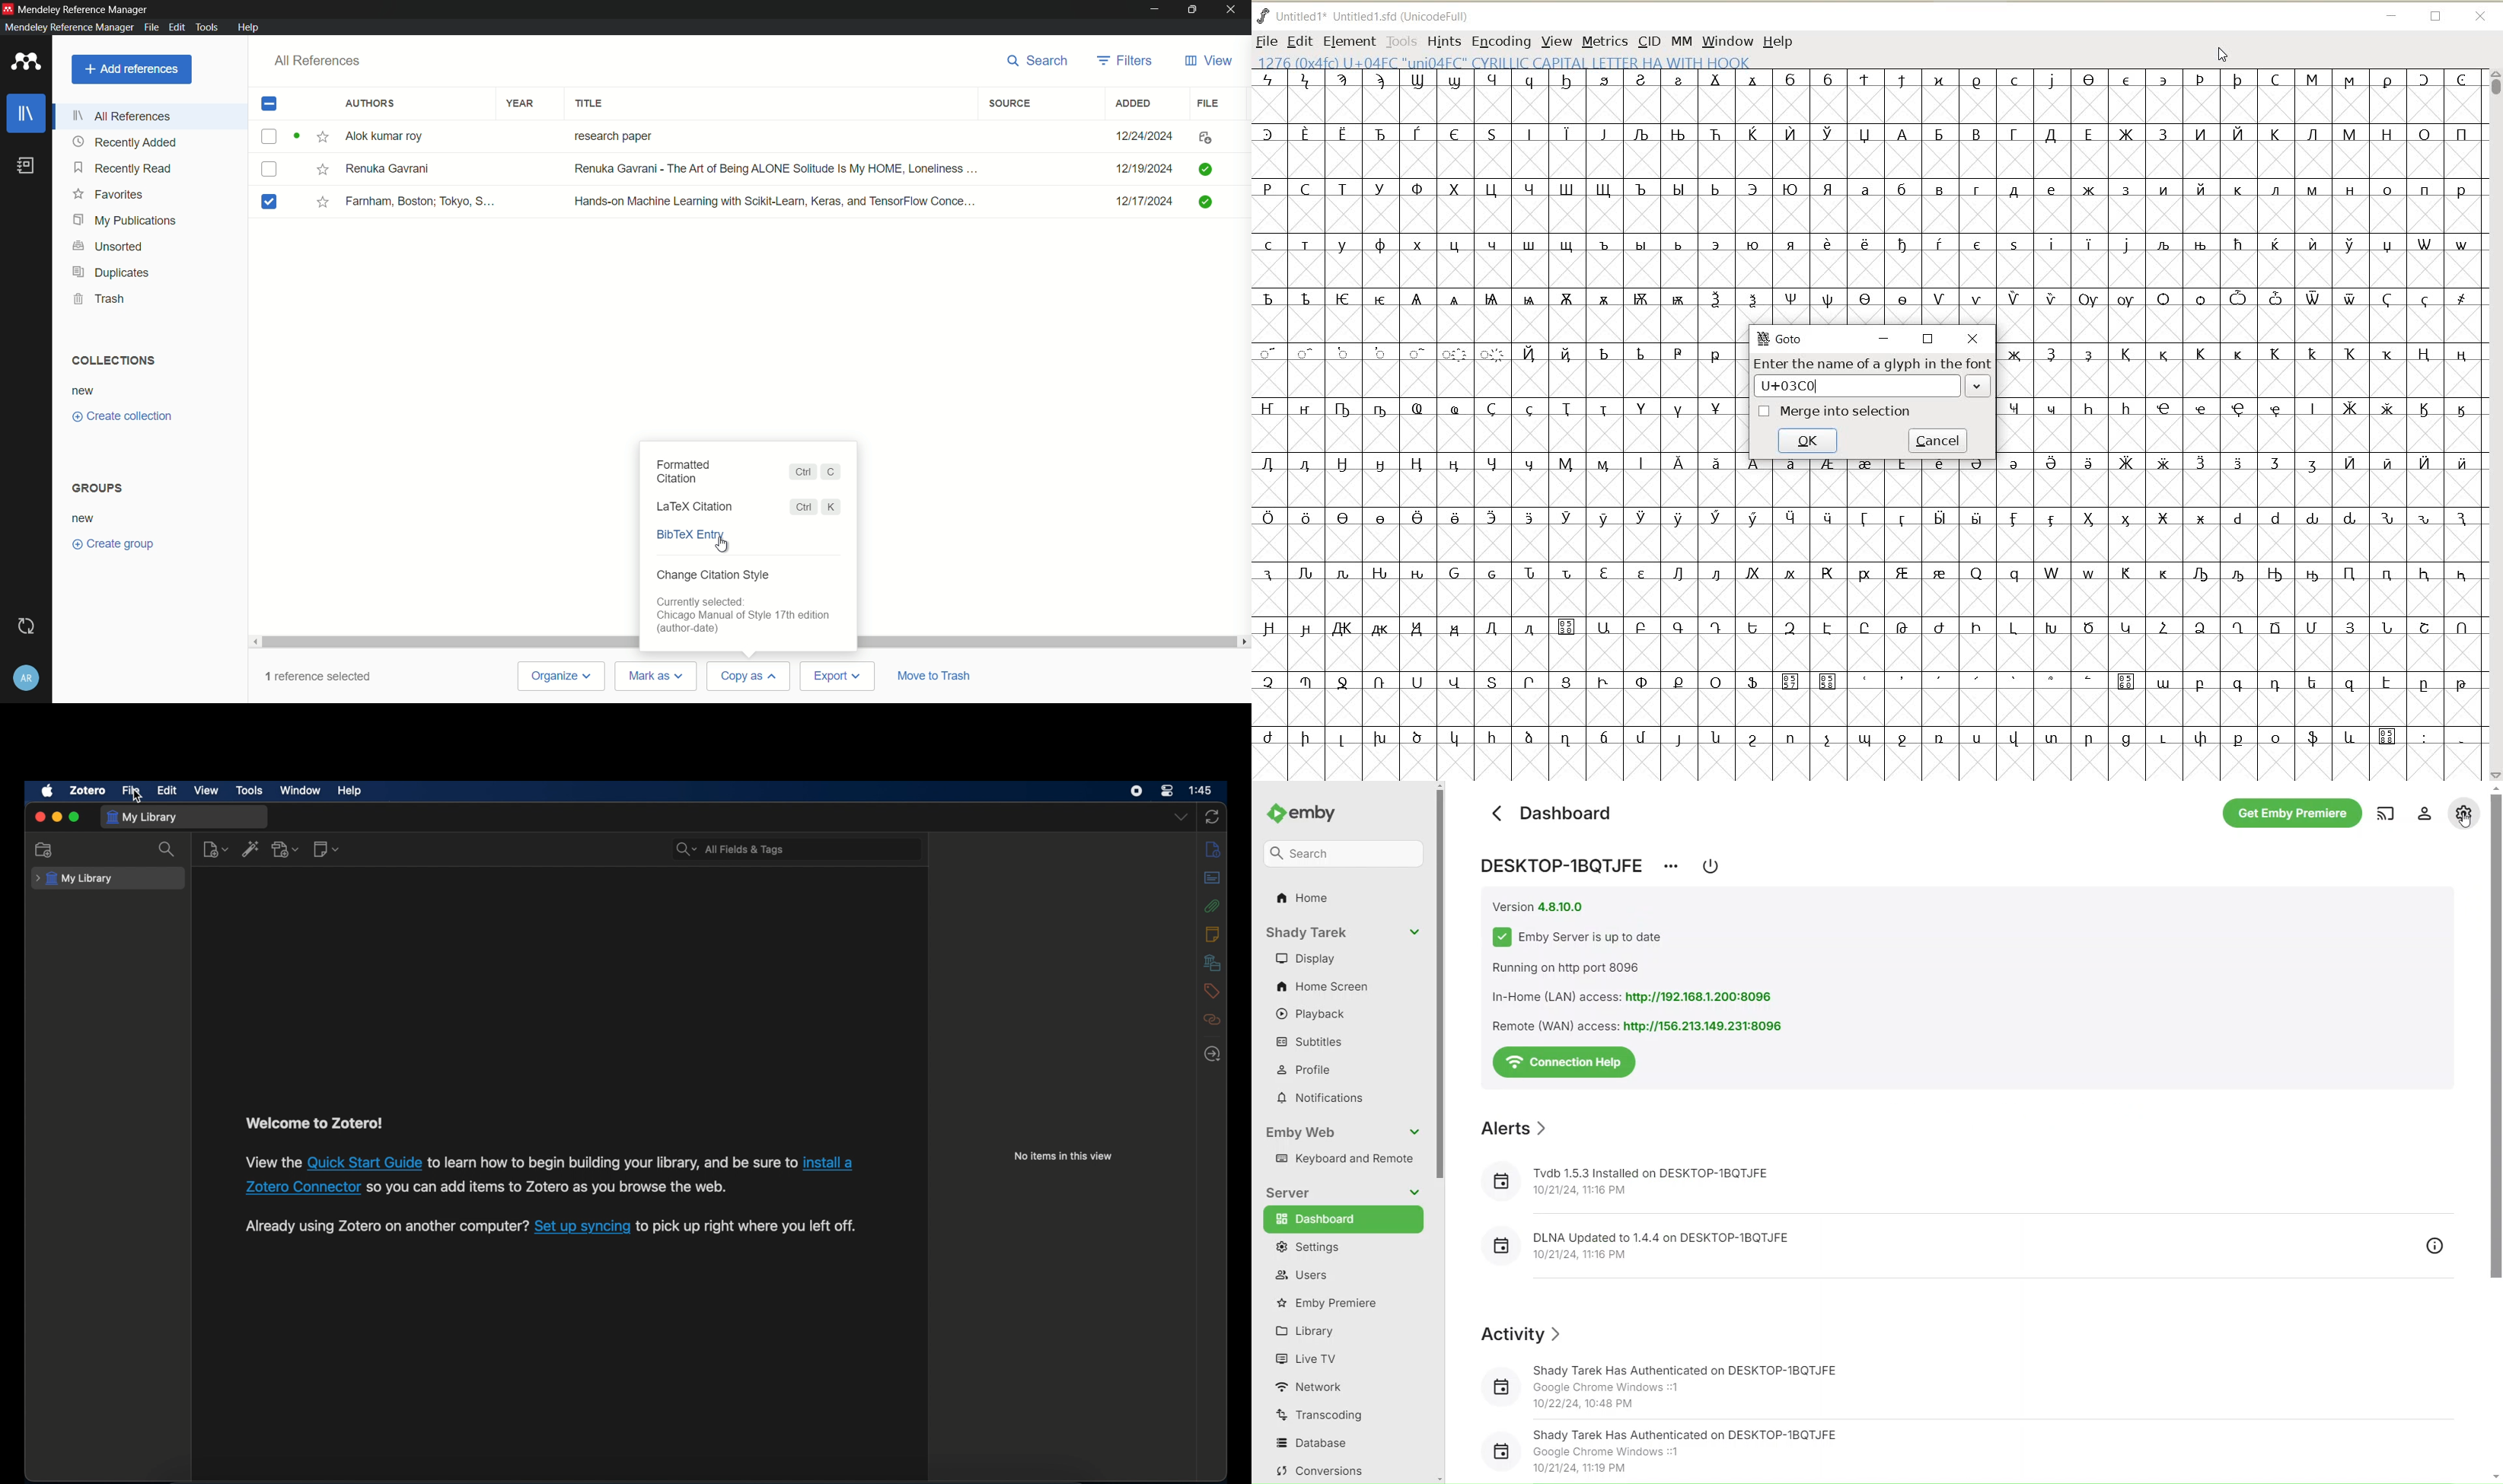  What do you see at coordinates (251, 849) in the screenshot?
I see `add item by  identifier` at bounding box center [251, 849].